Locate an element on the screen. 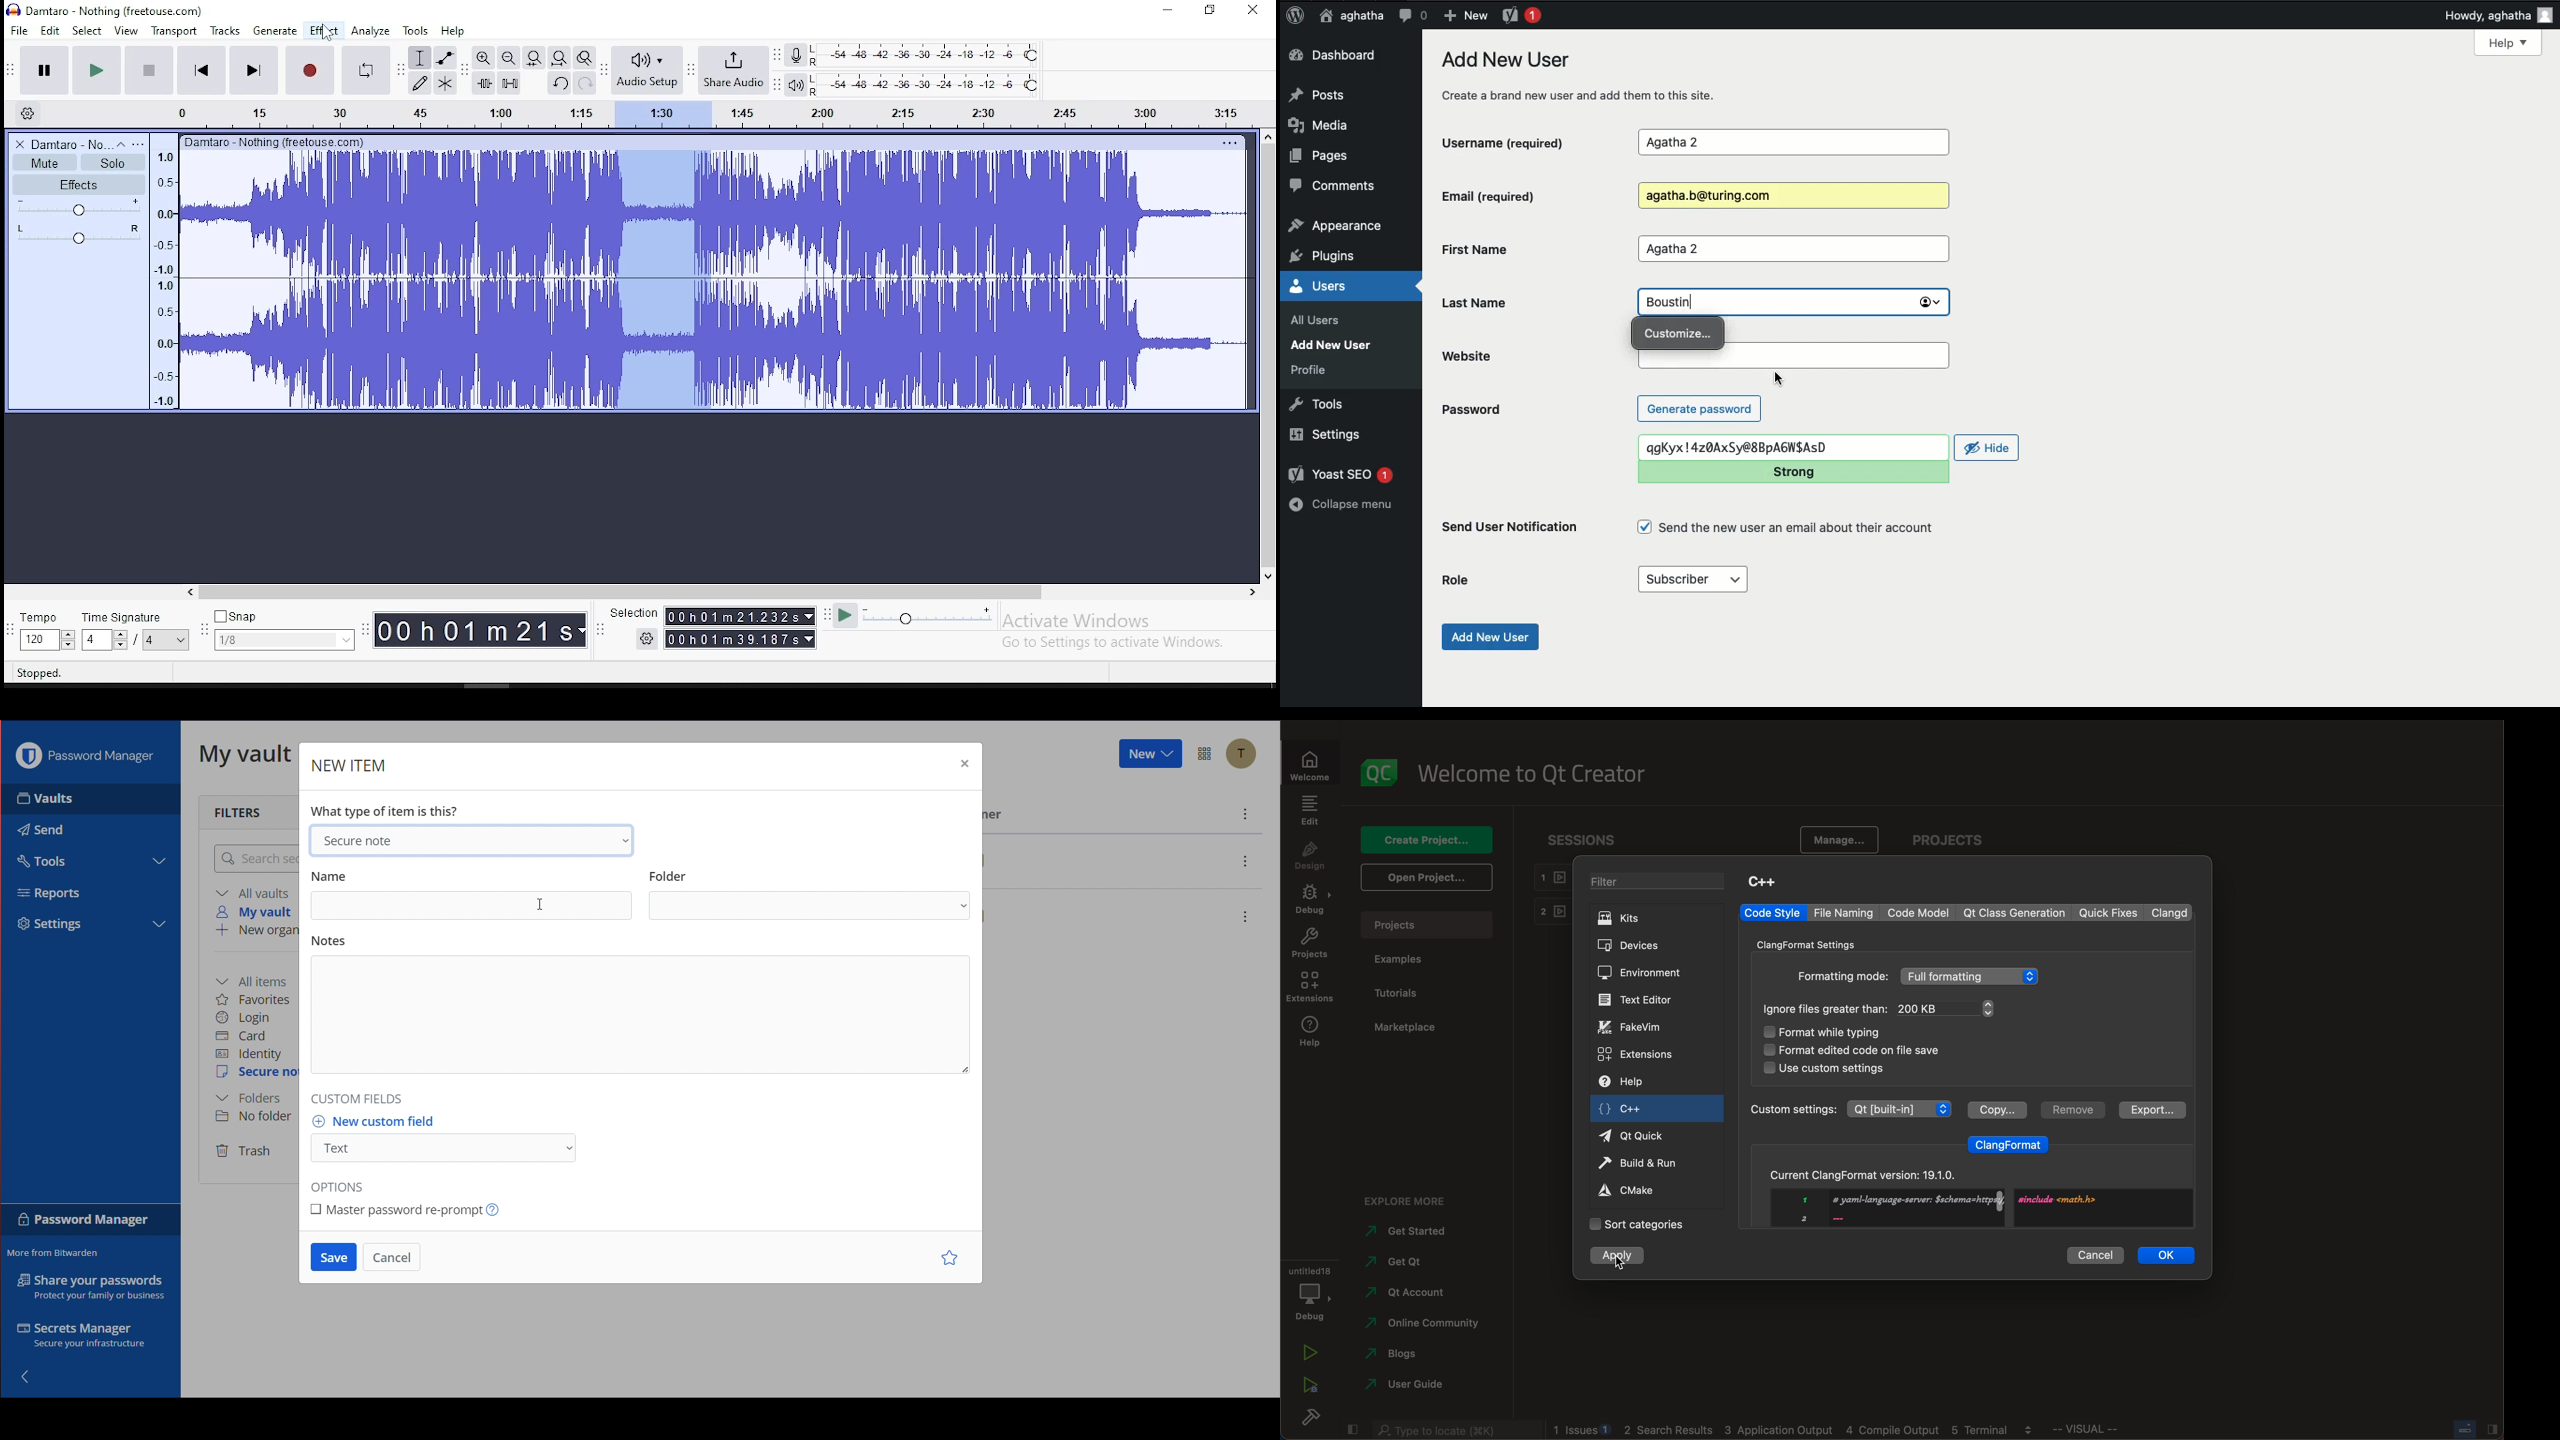  multi tool is located at coordinates (445, 82).